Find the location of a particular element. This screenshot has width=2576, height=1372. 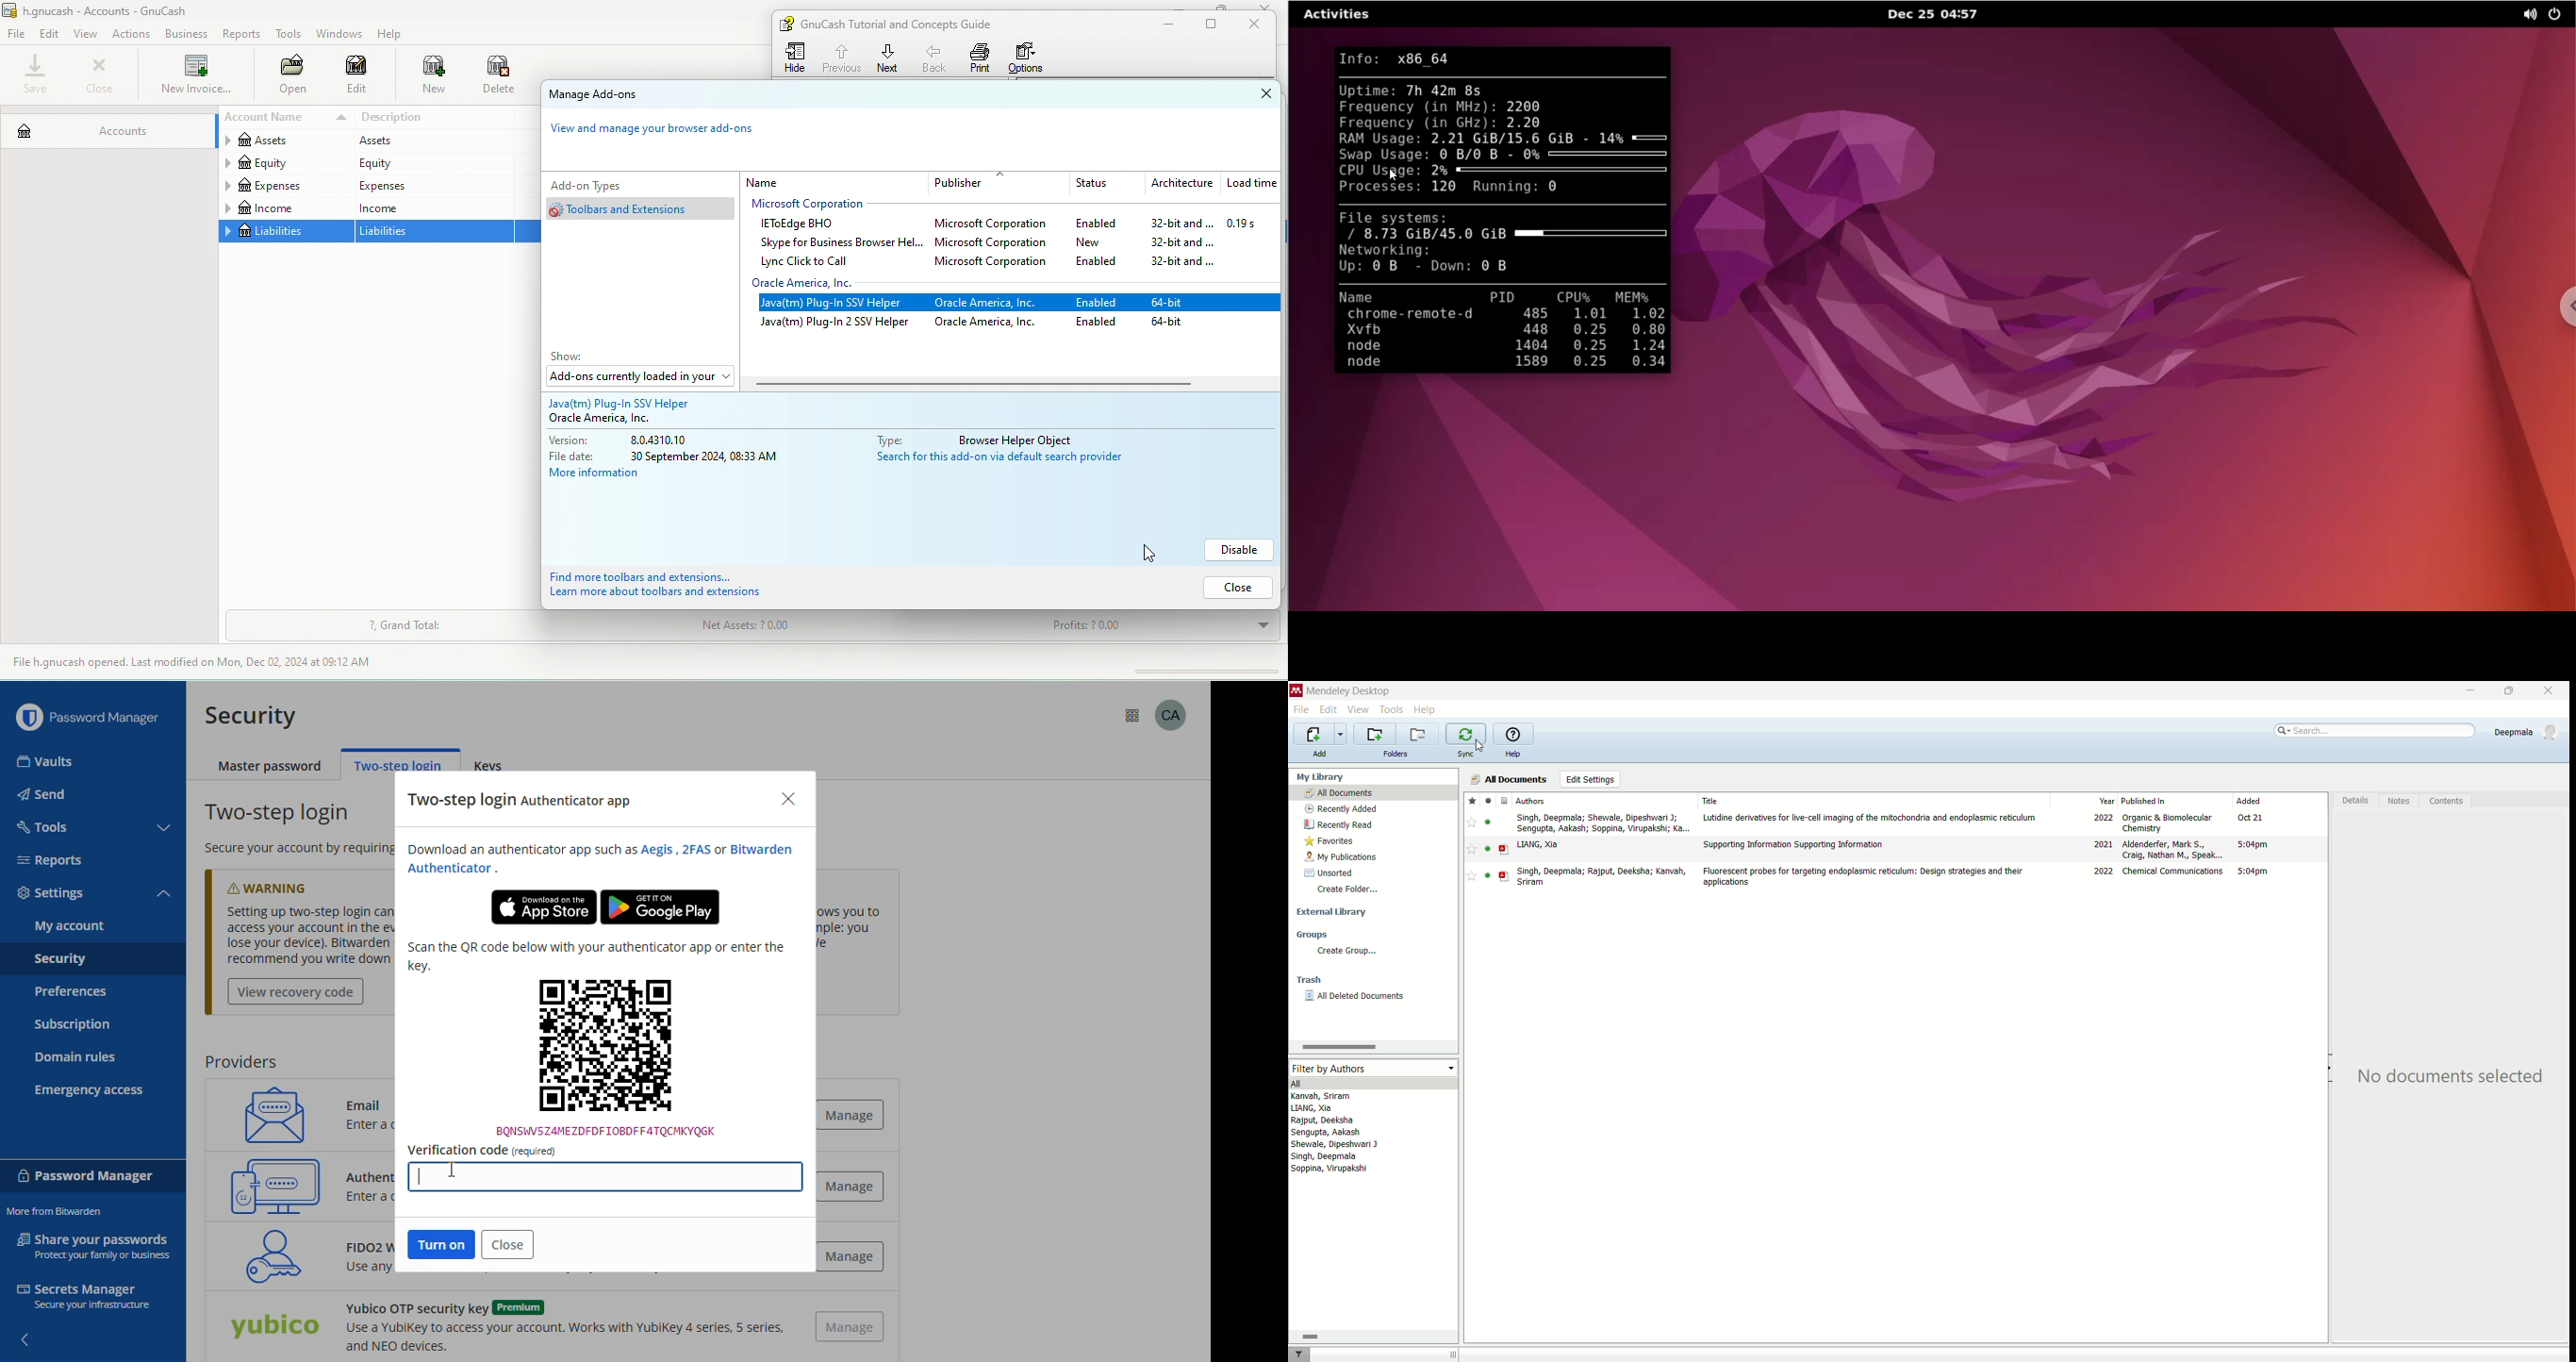

logo is located at coordinates (28, 717).